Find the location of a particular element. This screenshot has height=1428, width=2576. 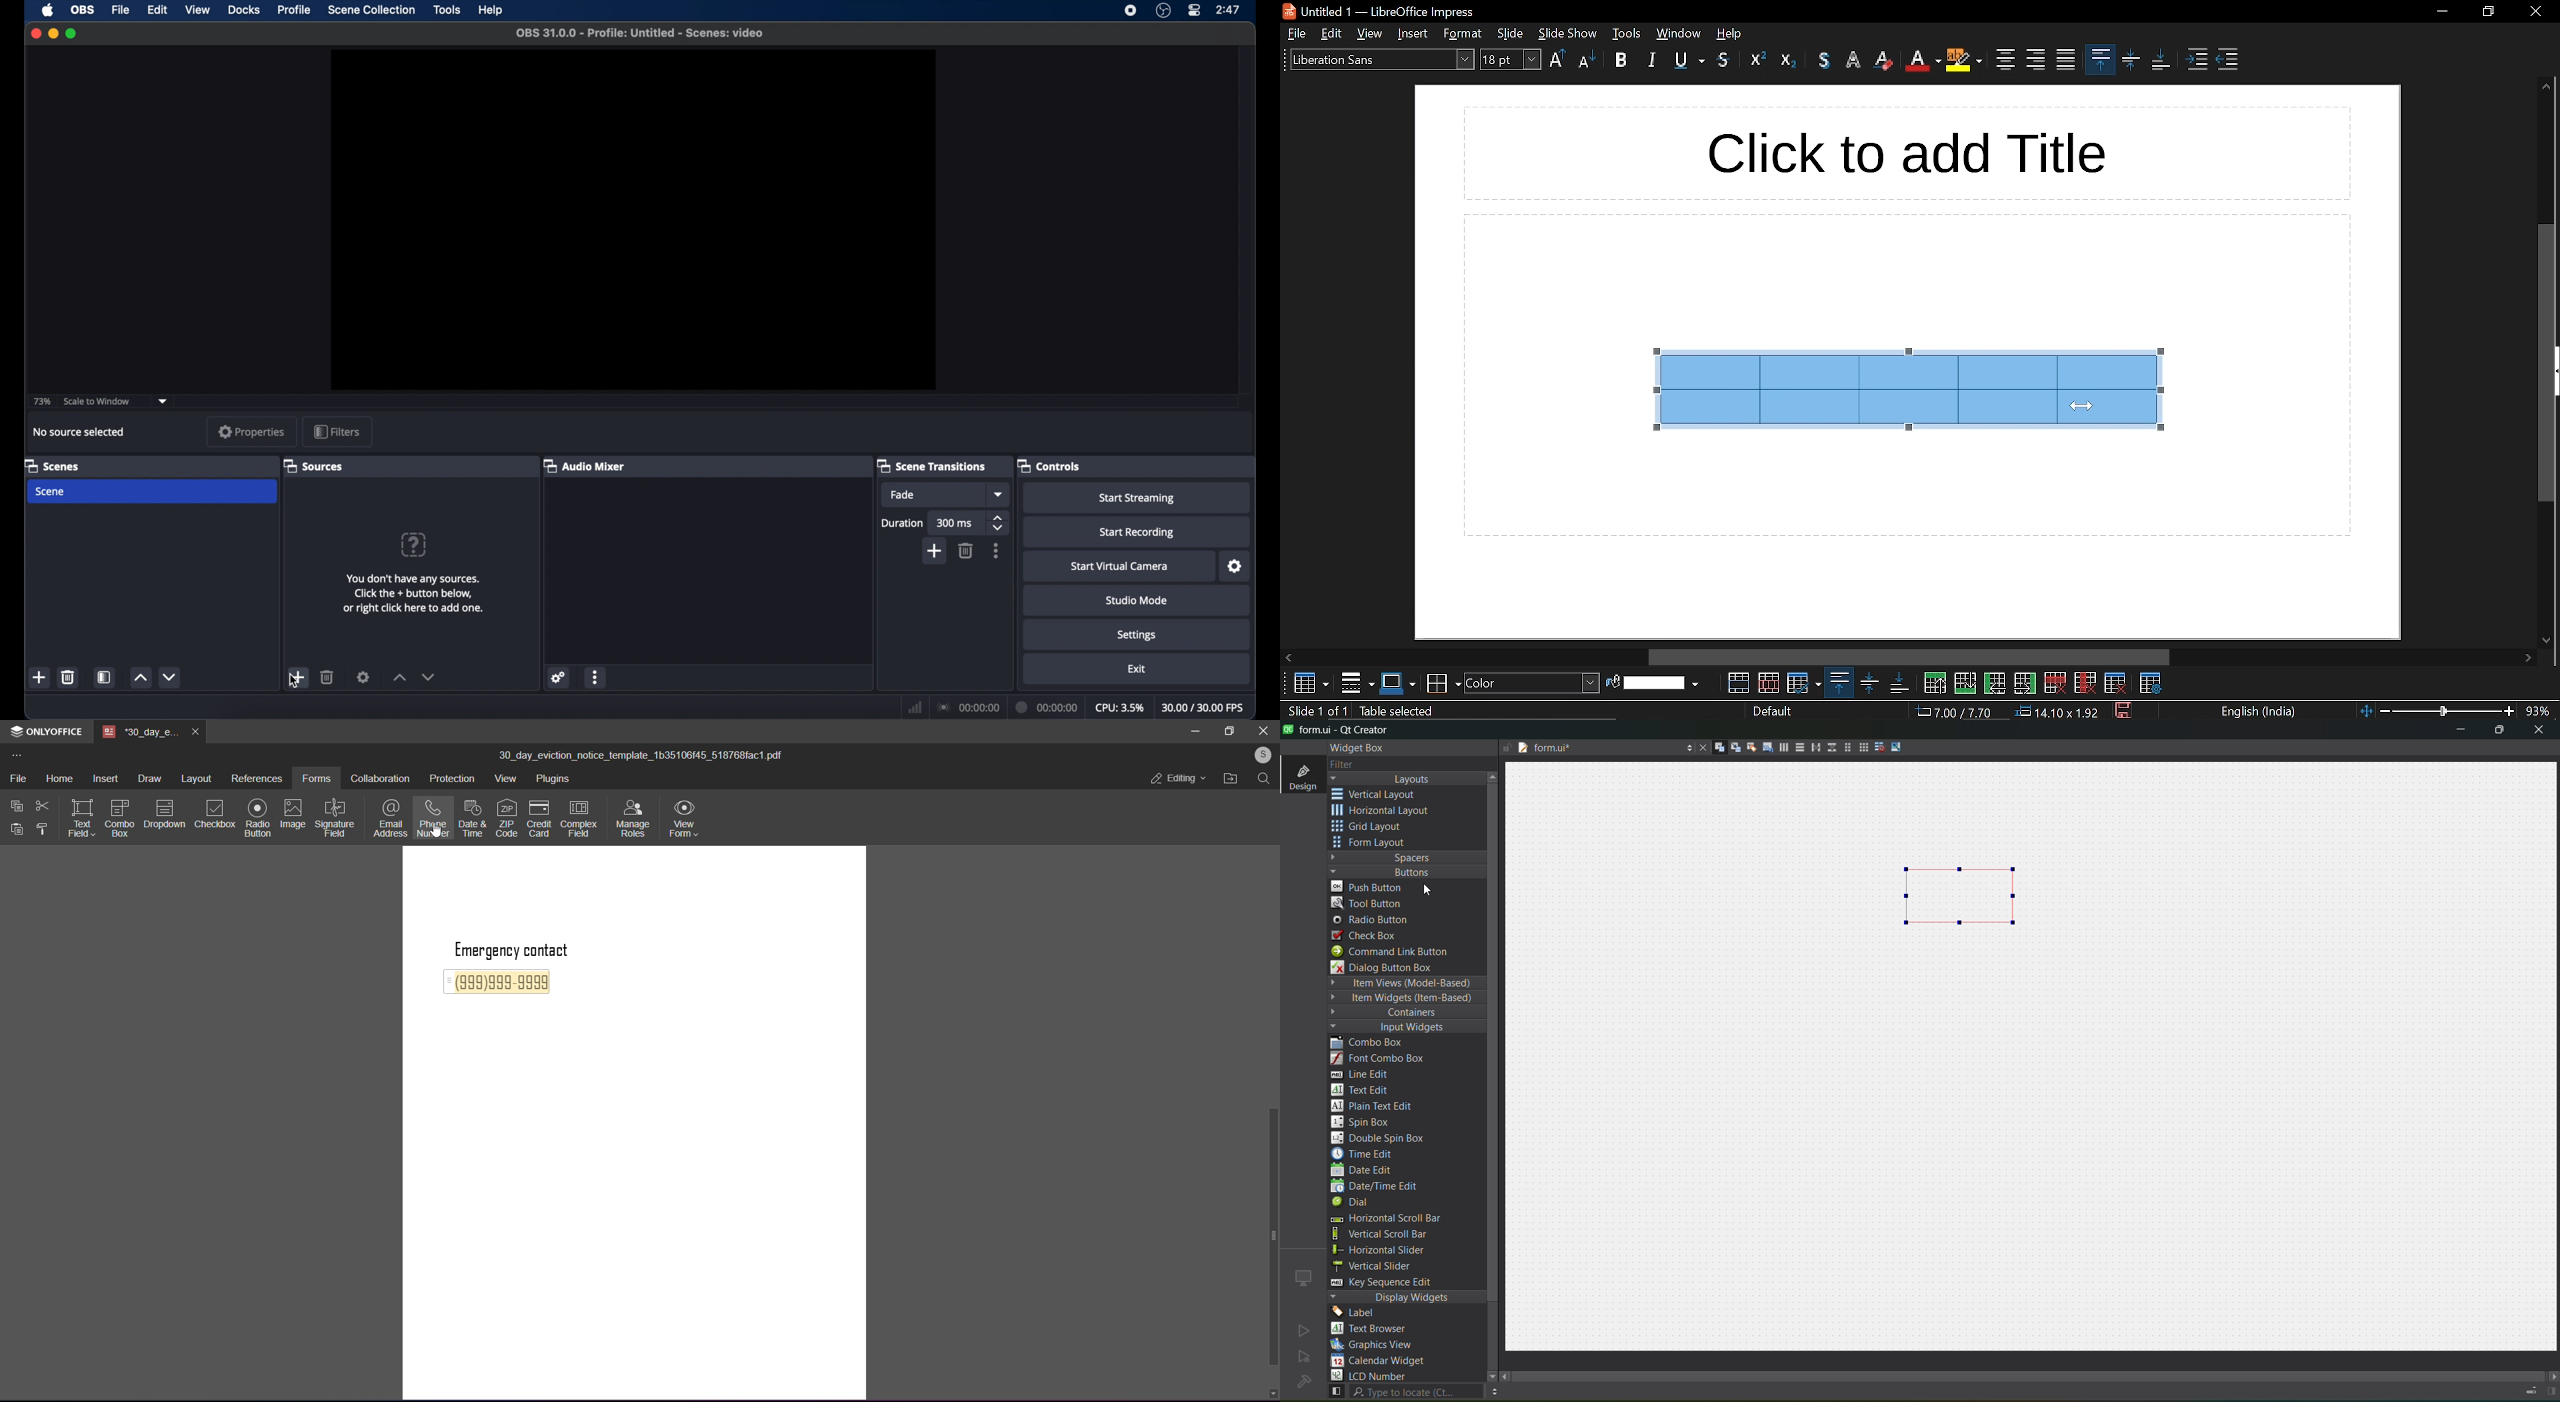

minimize is located at coordinates (52, 33).